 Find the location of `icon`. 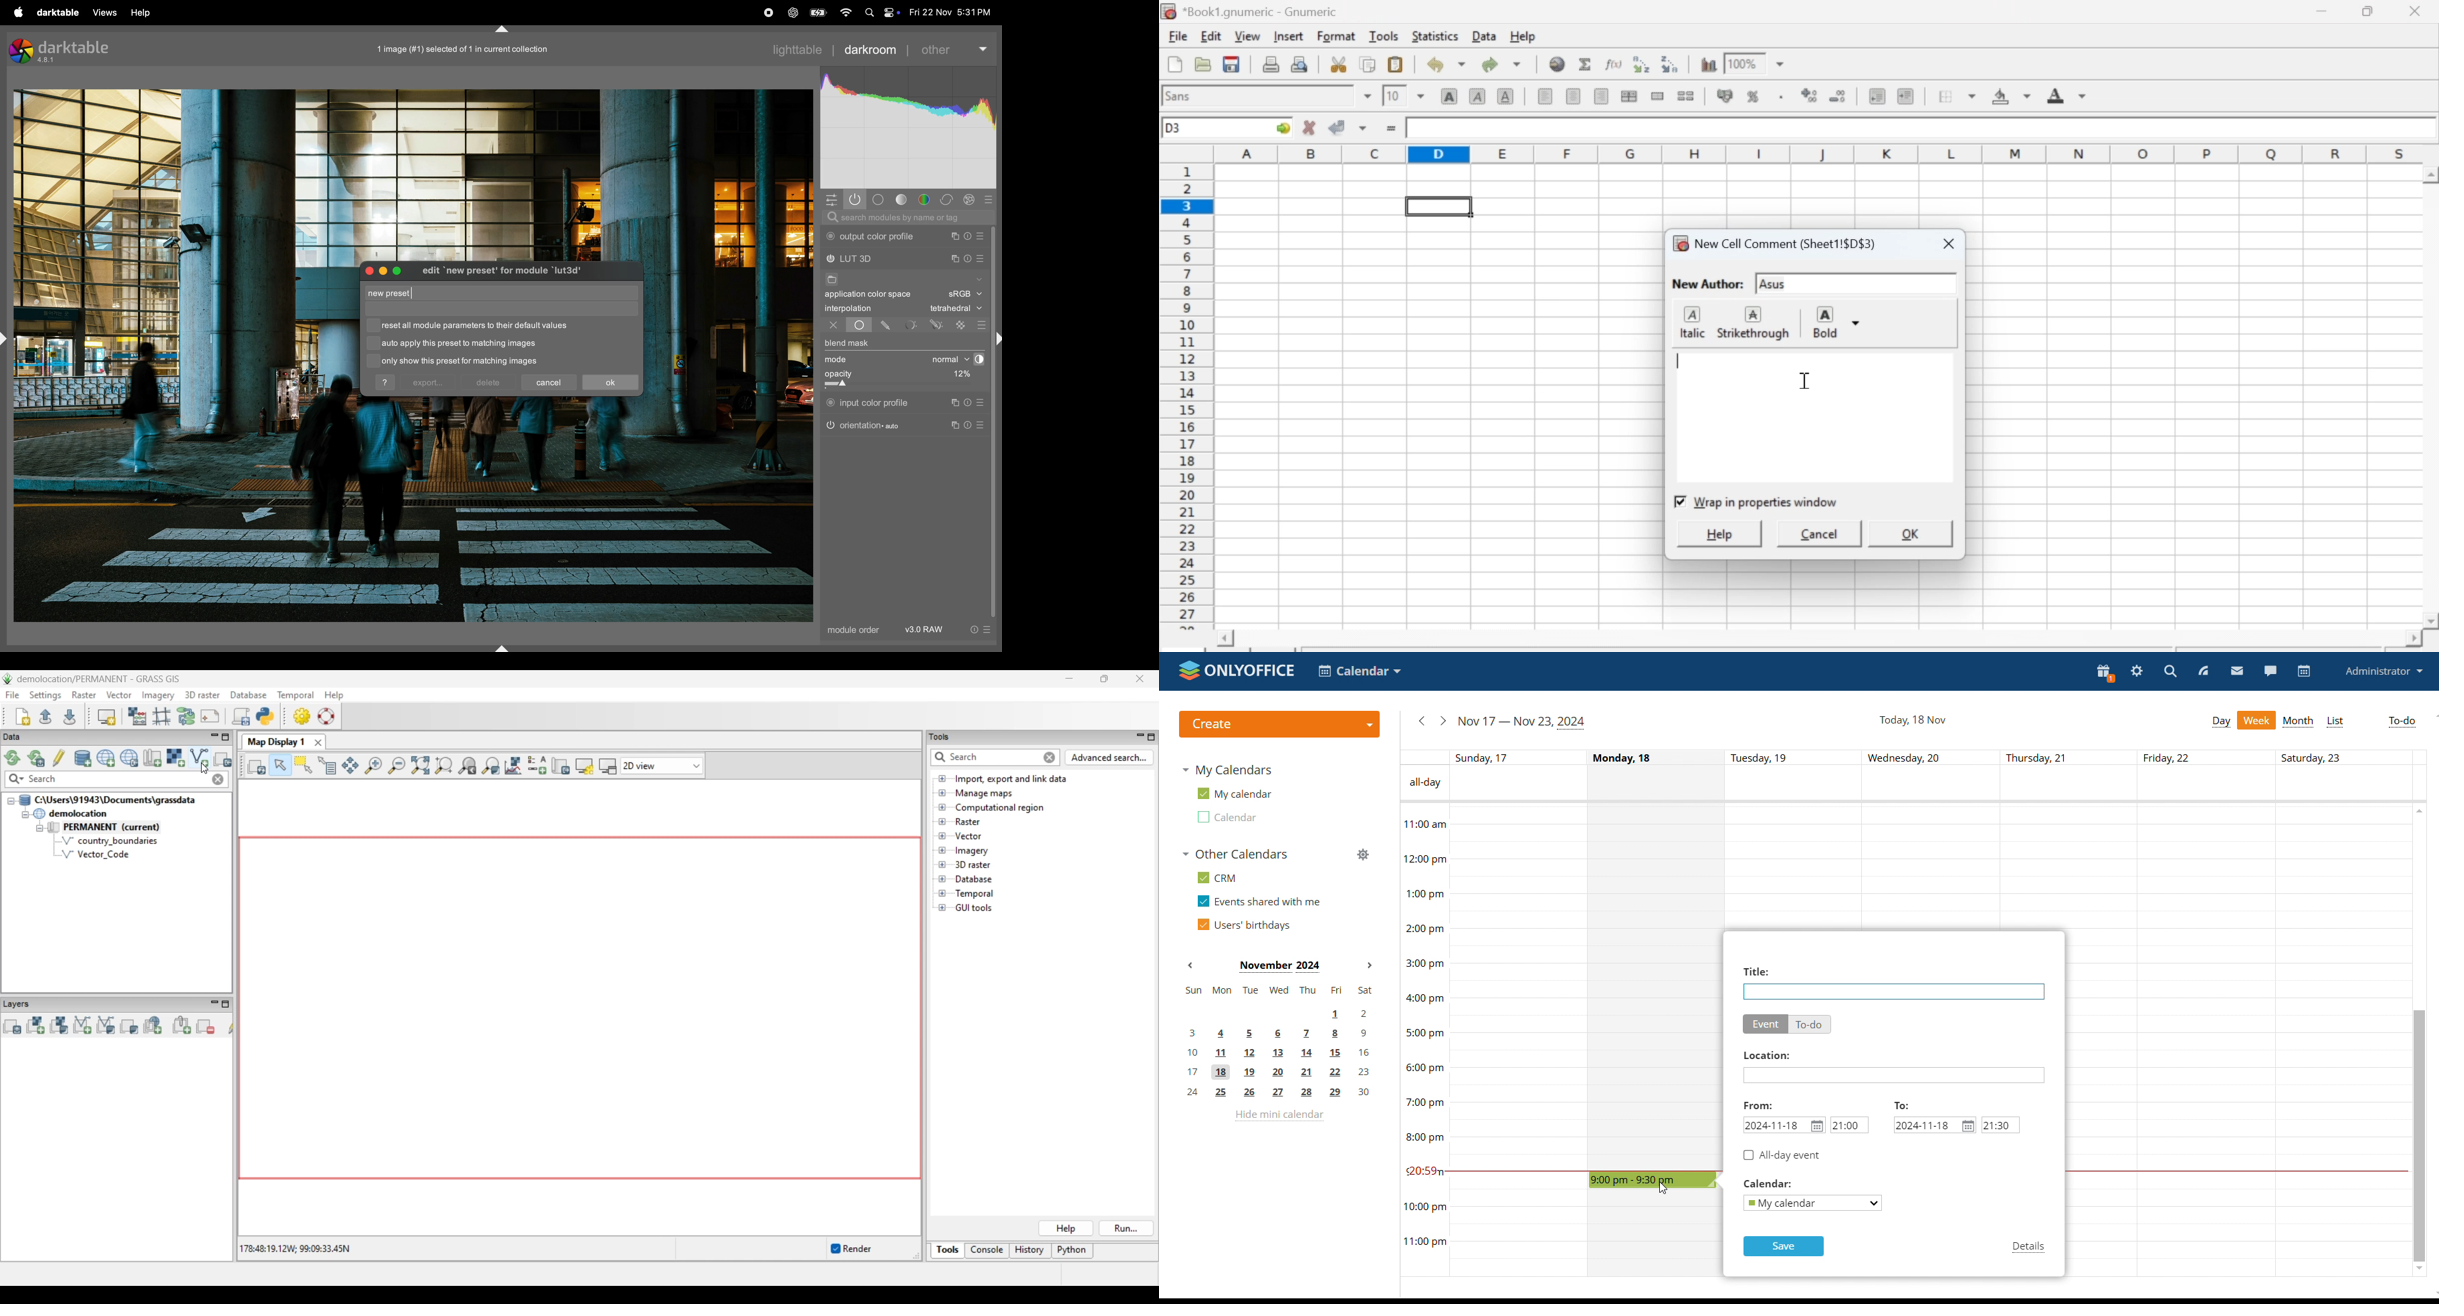

icon is located at coordinates (1169, 11).